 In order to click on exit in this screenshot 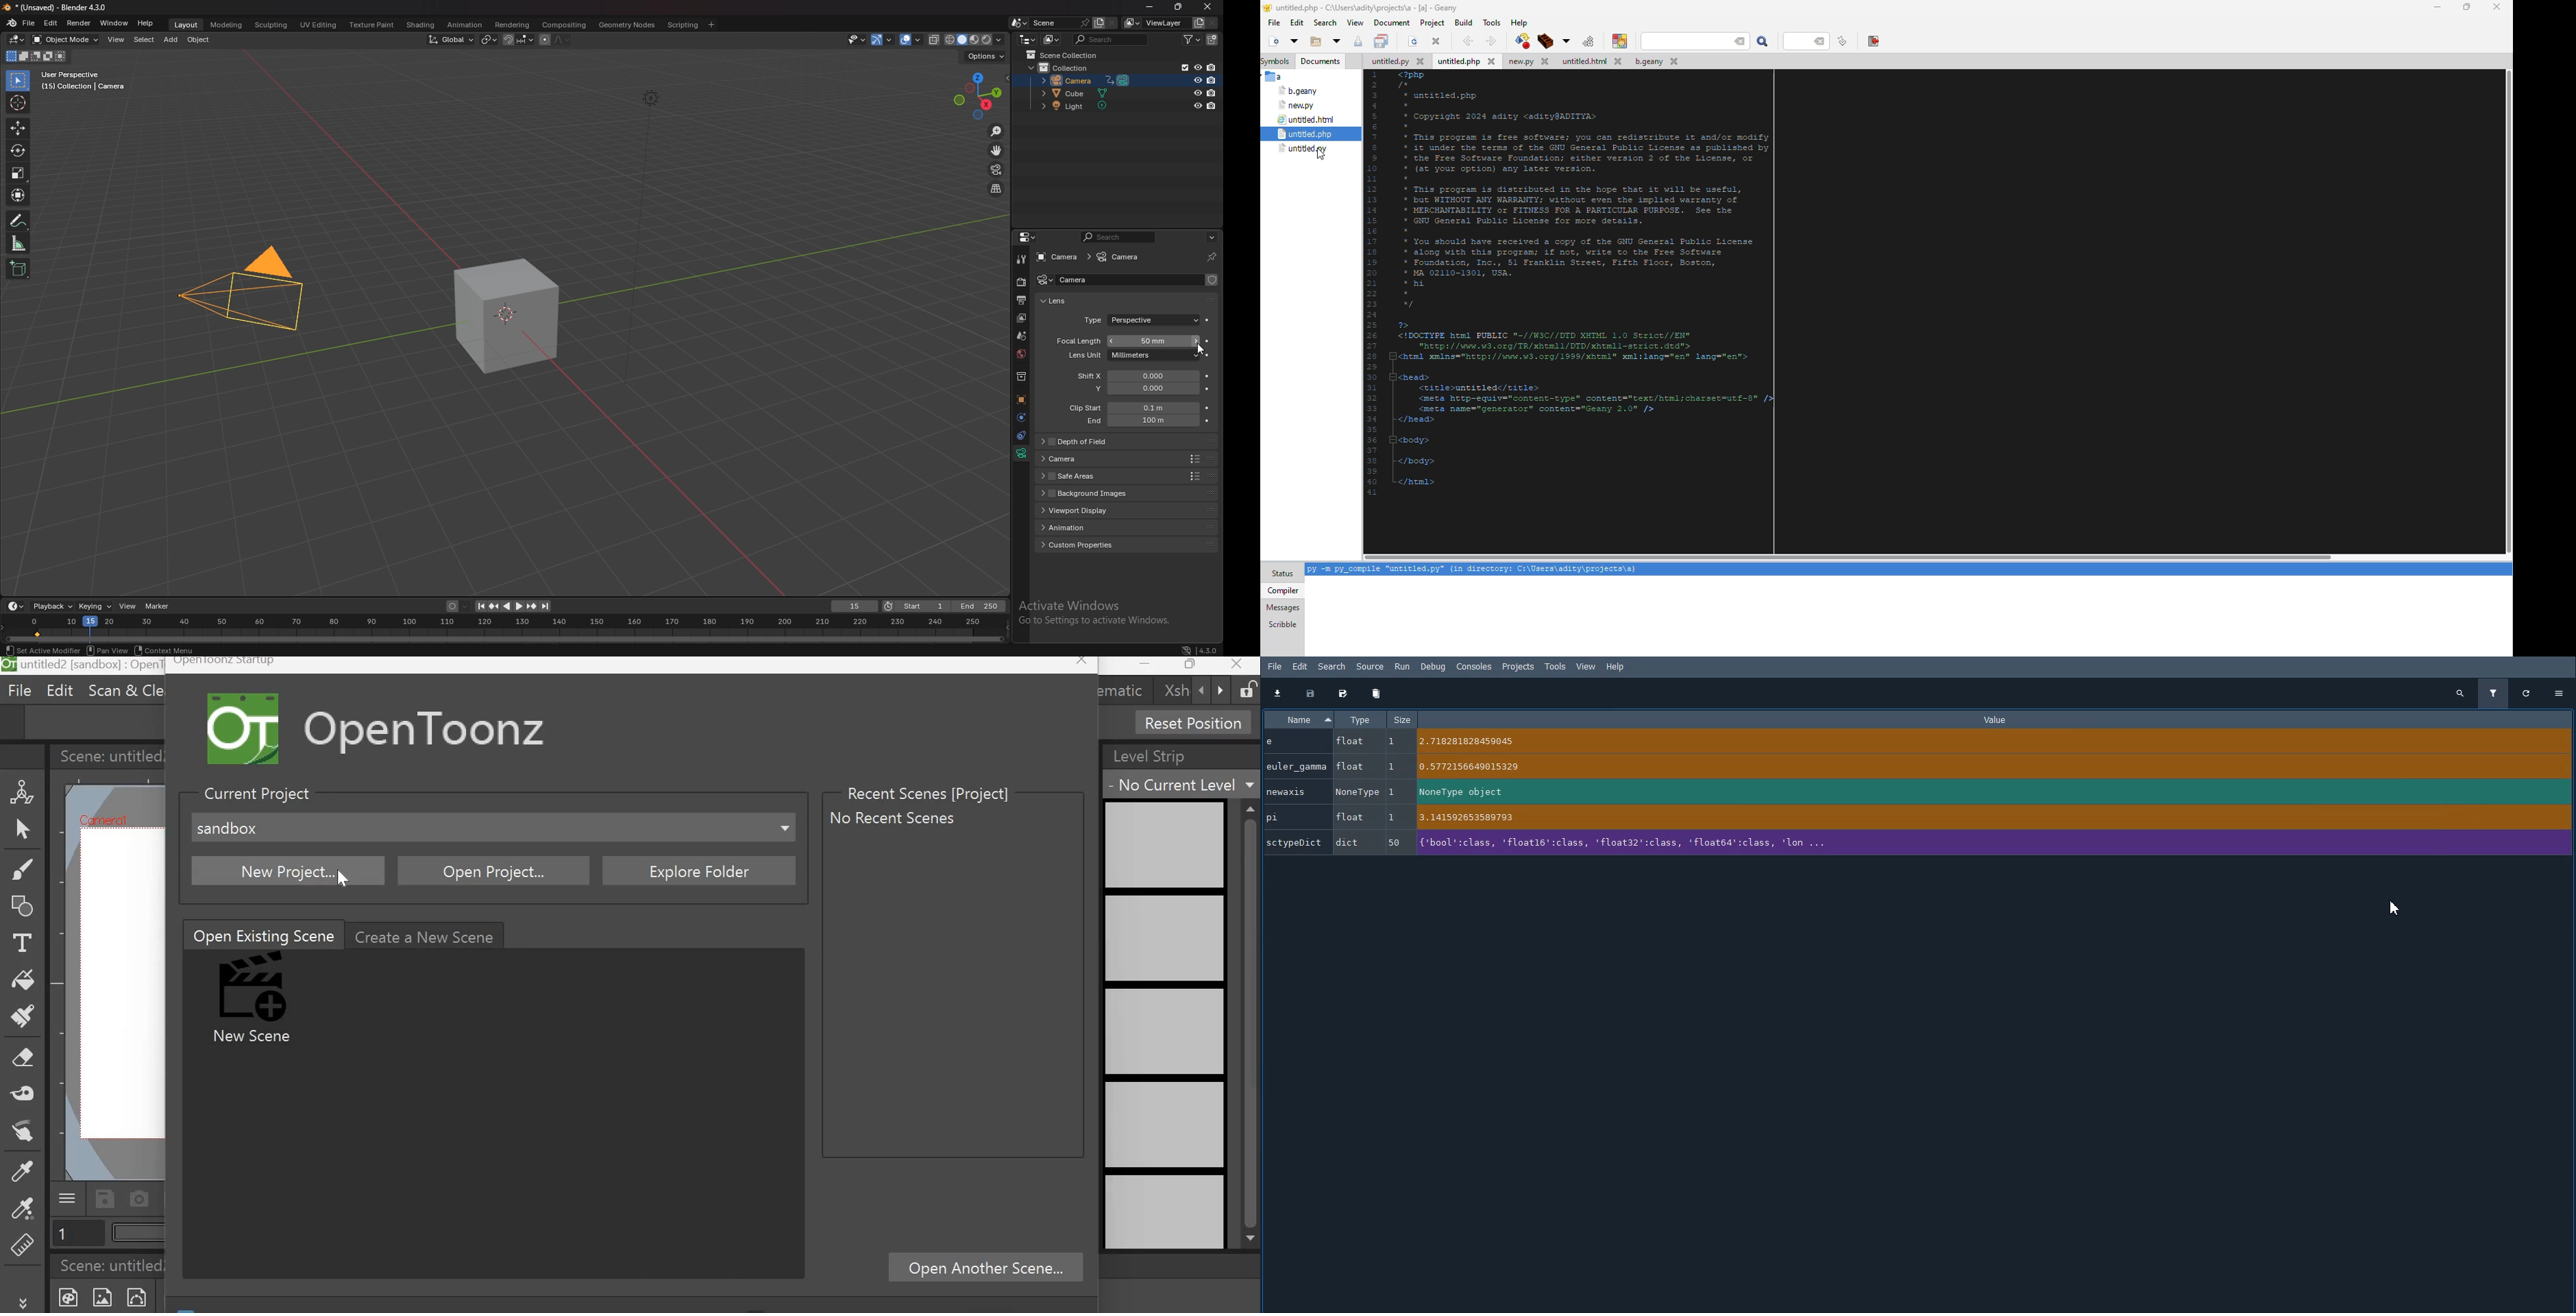, I will do `click(1870, 41)`.